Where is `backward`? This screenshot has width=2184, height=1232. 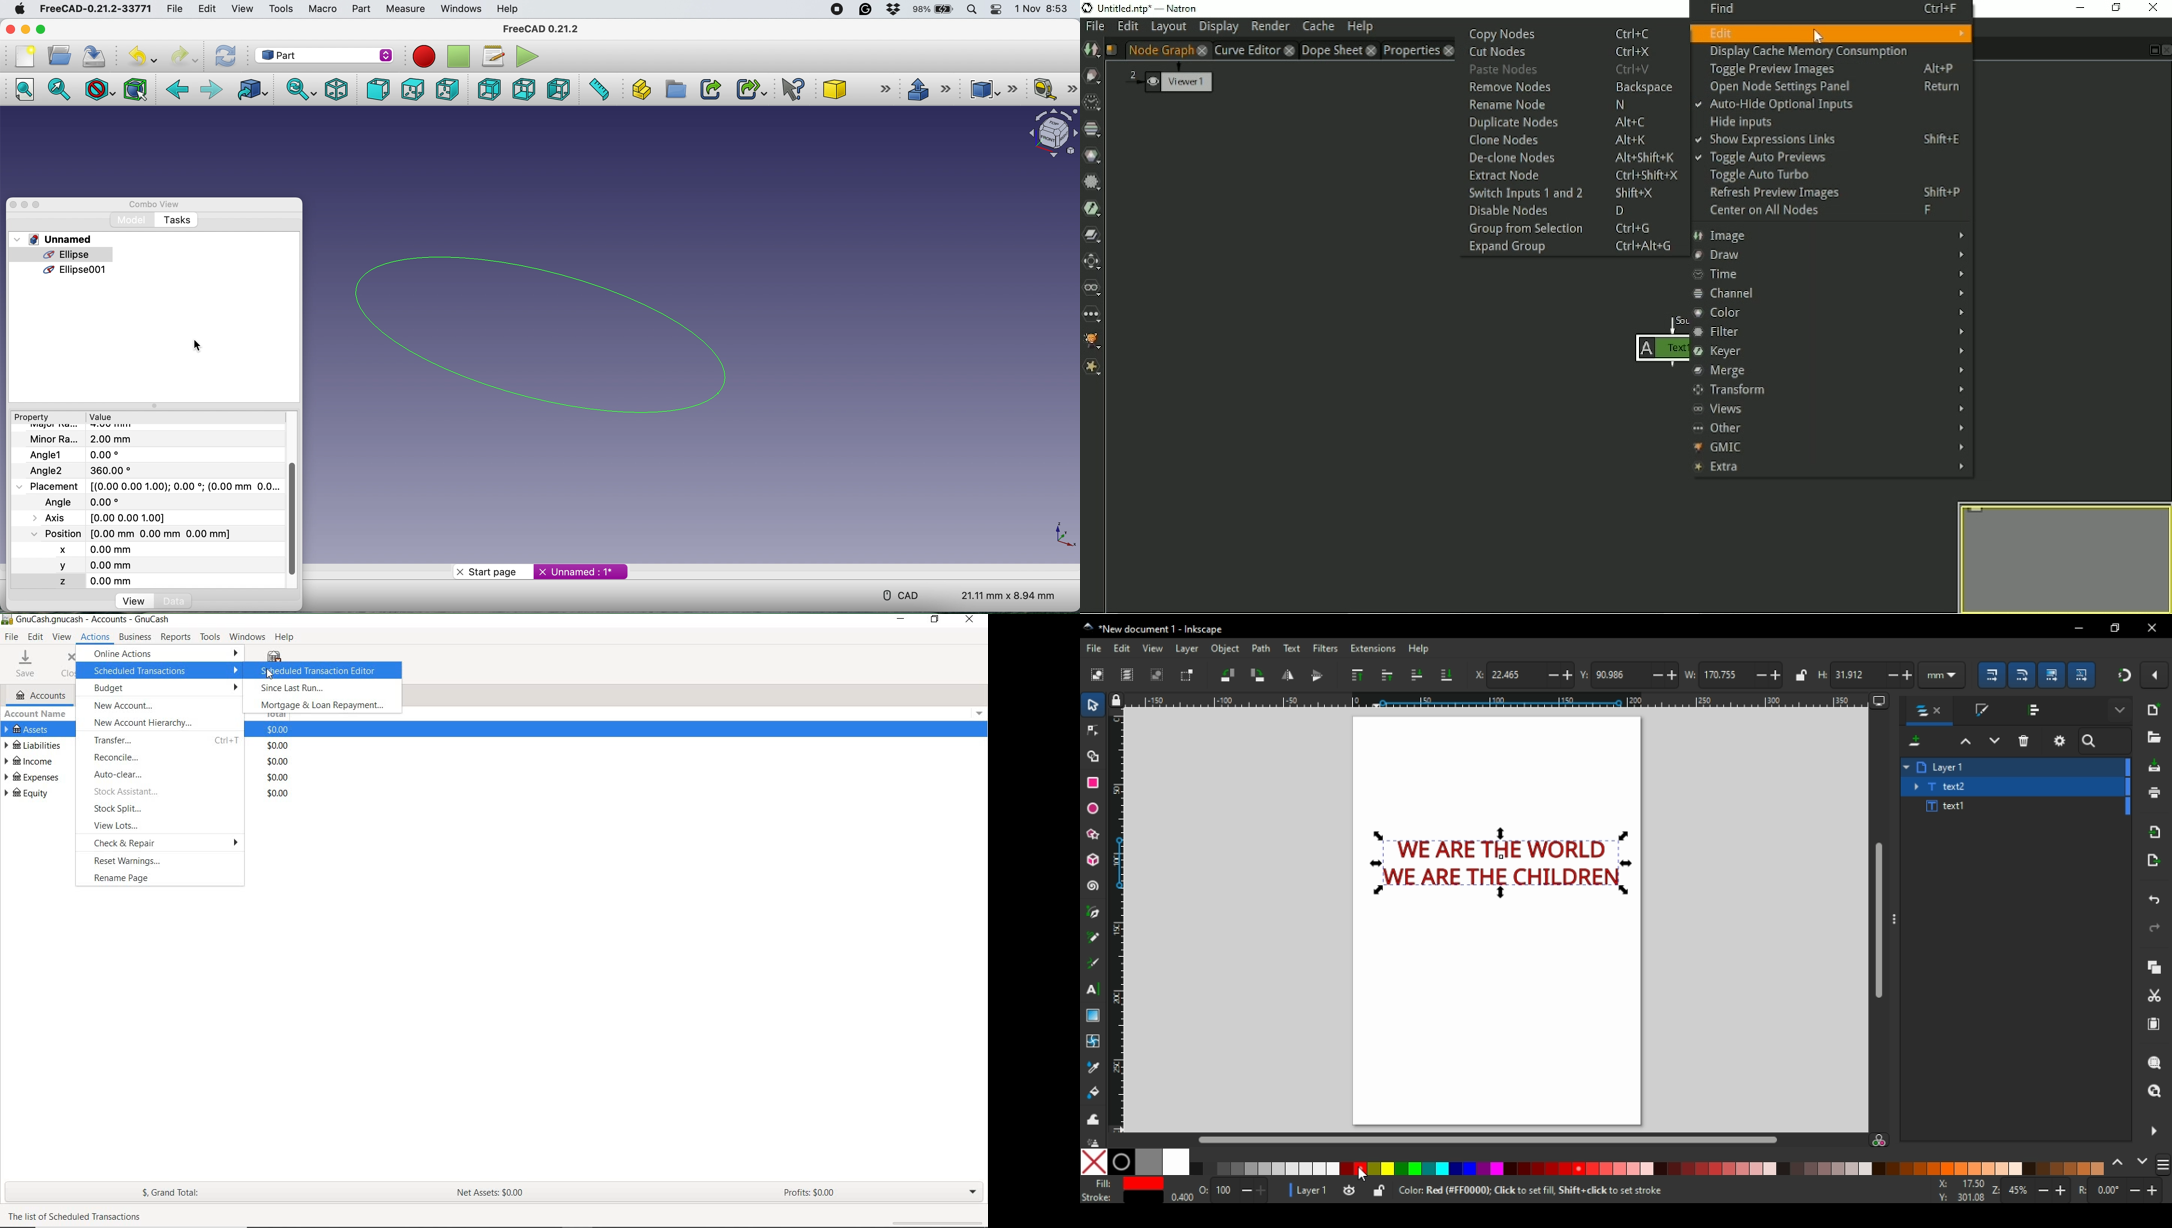
backward is located at coordinates (181, 91).